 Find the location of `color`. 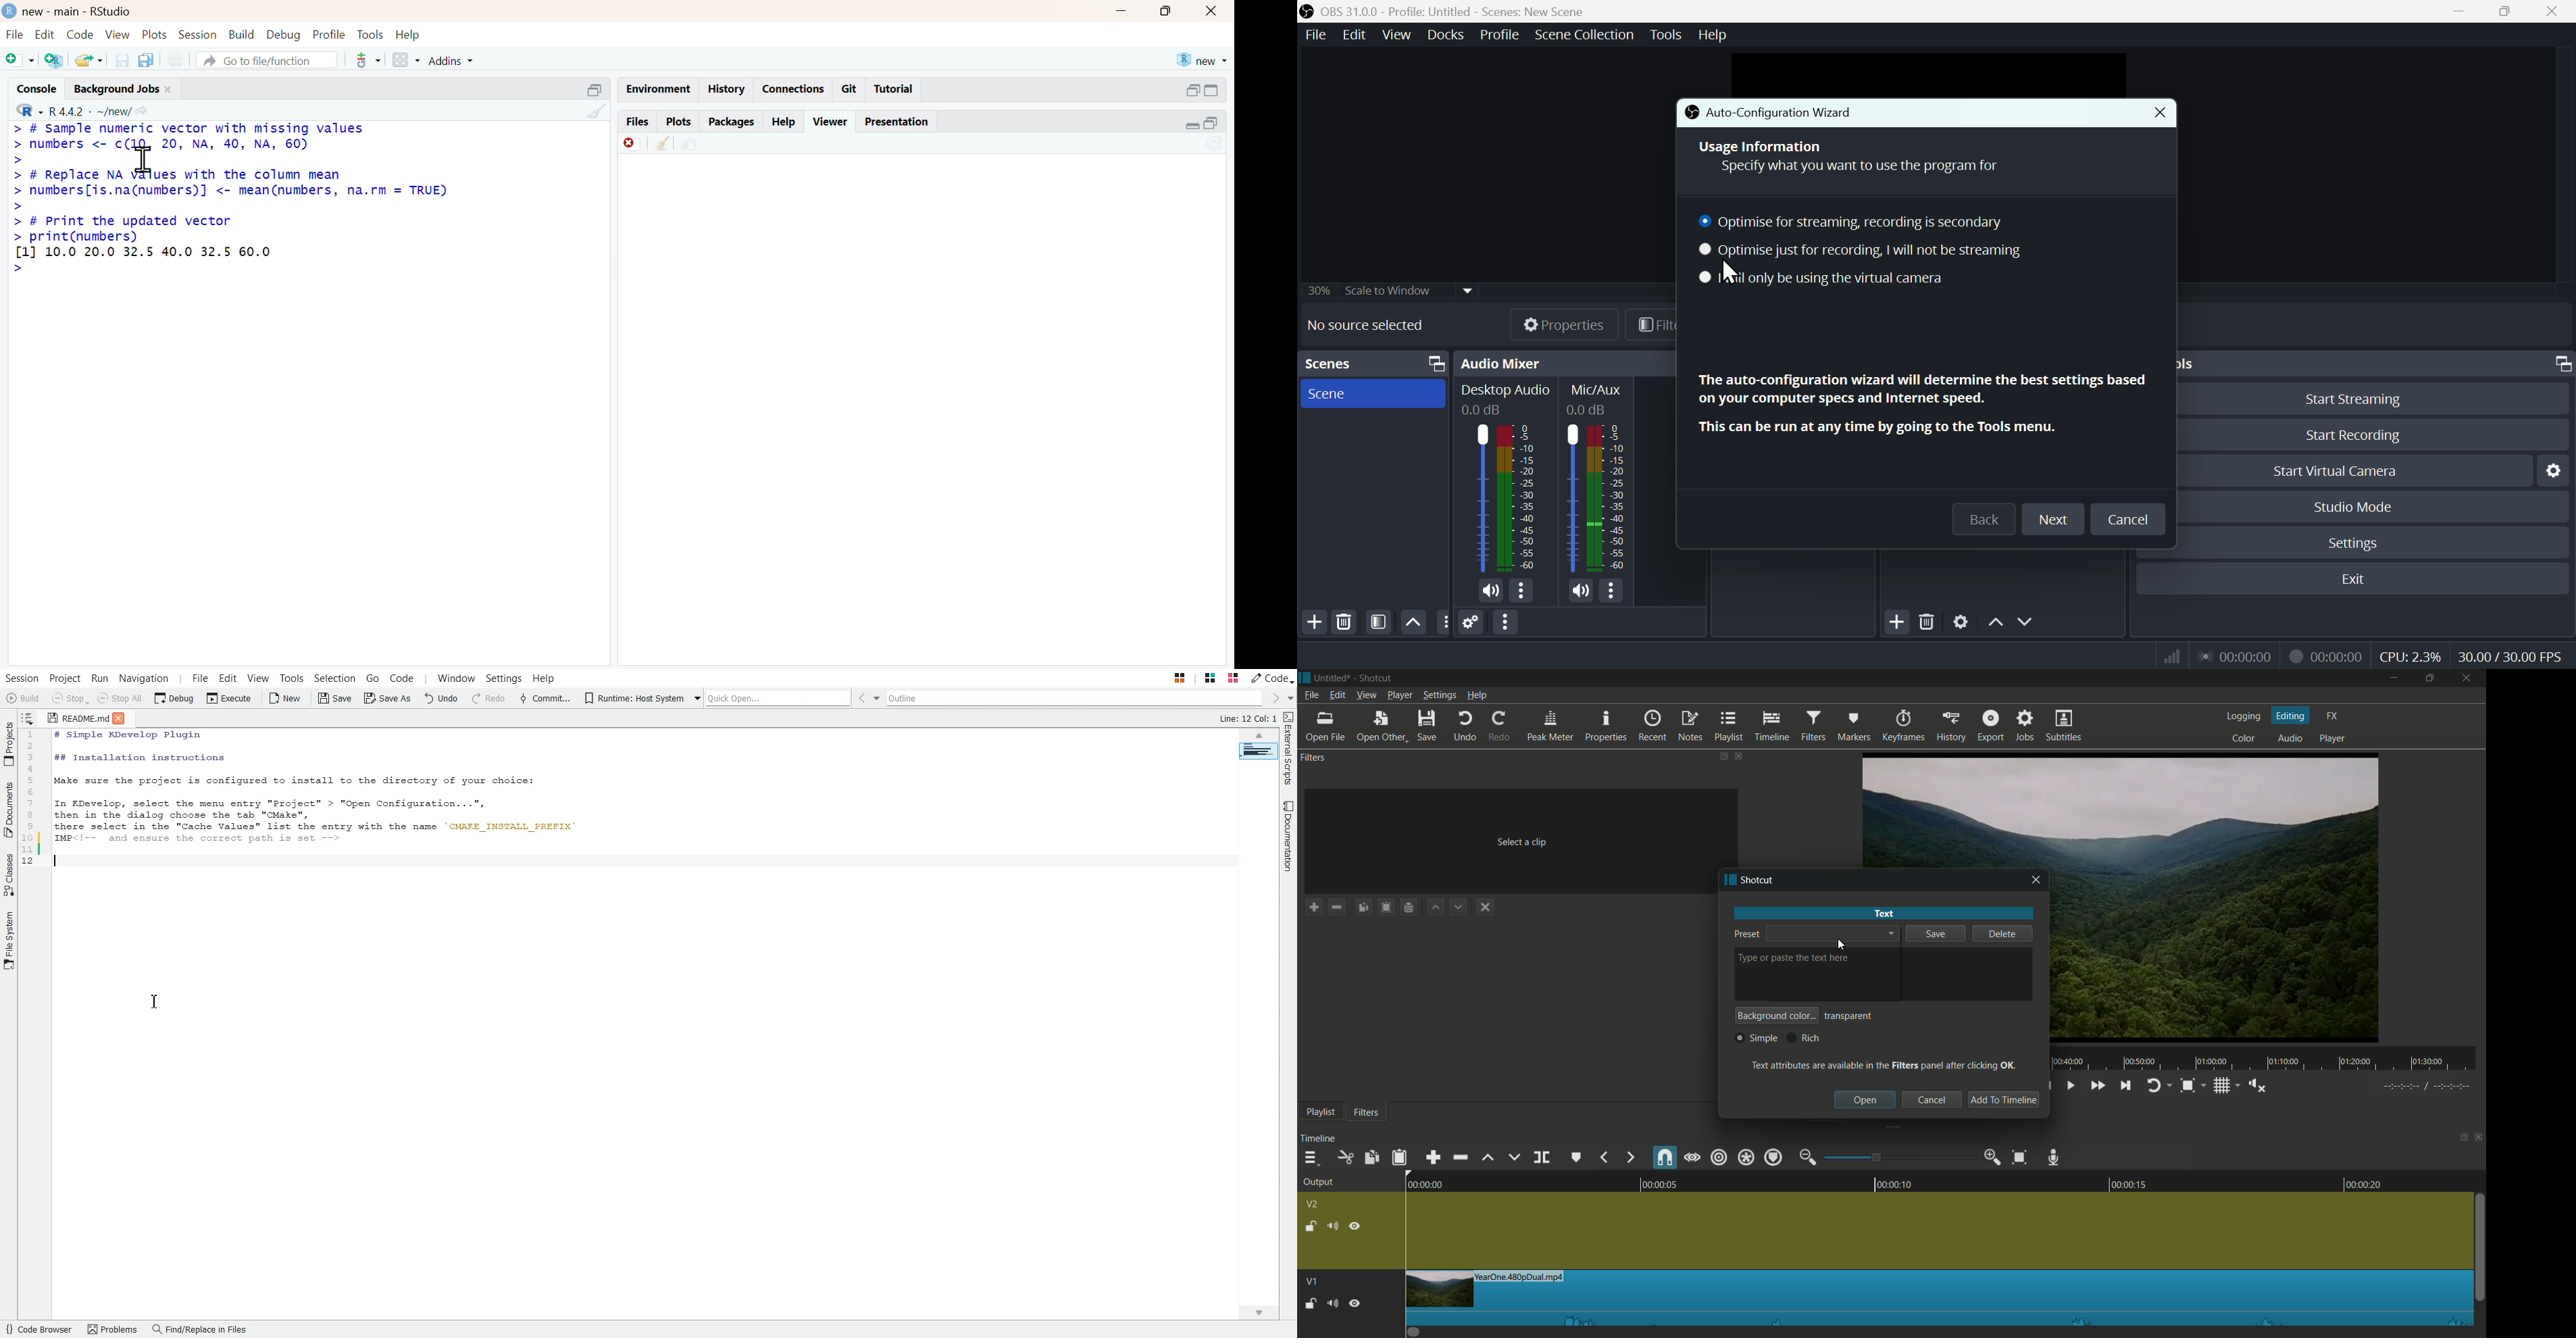

color is located at coordinates (2246, 739).